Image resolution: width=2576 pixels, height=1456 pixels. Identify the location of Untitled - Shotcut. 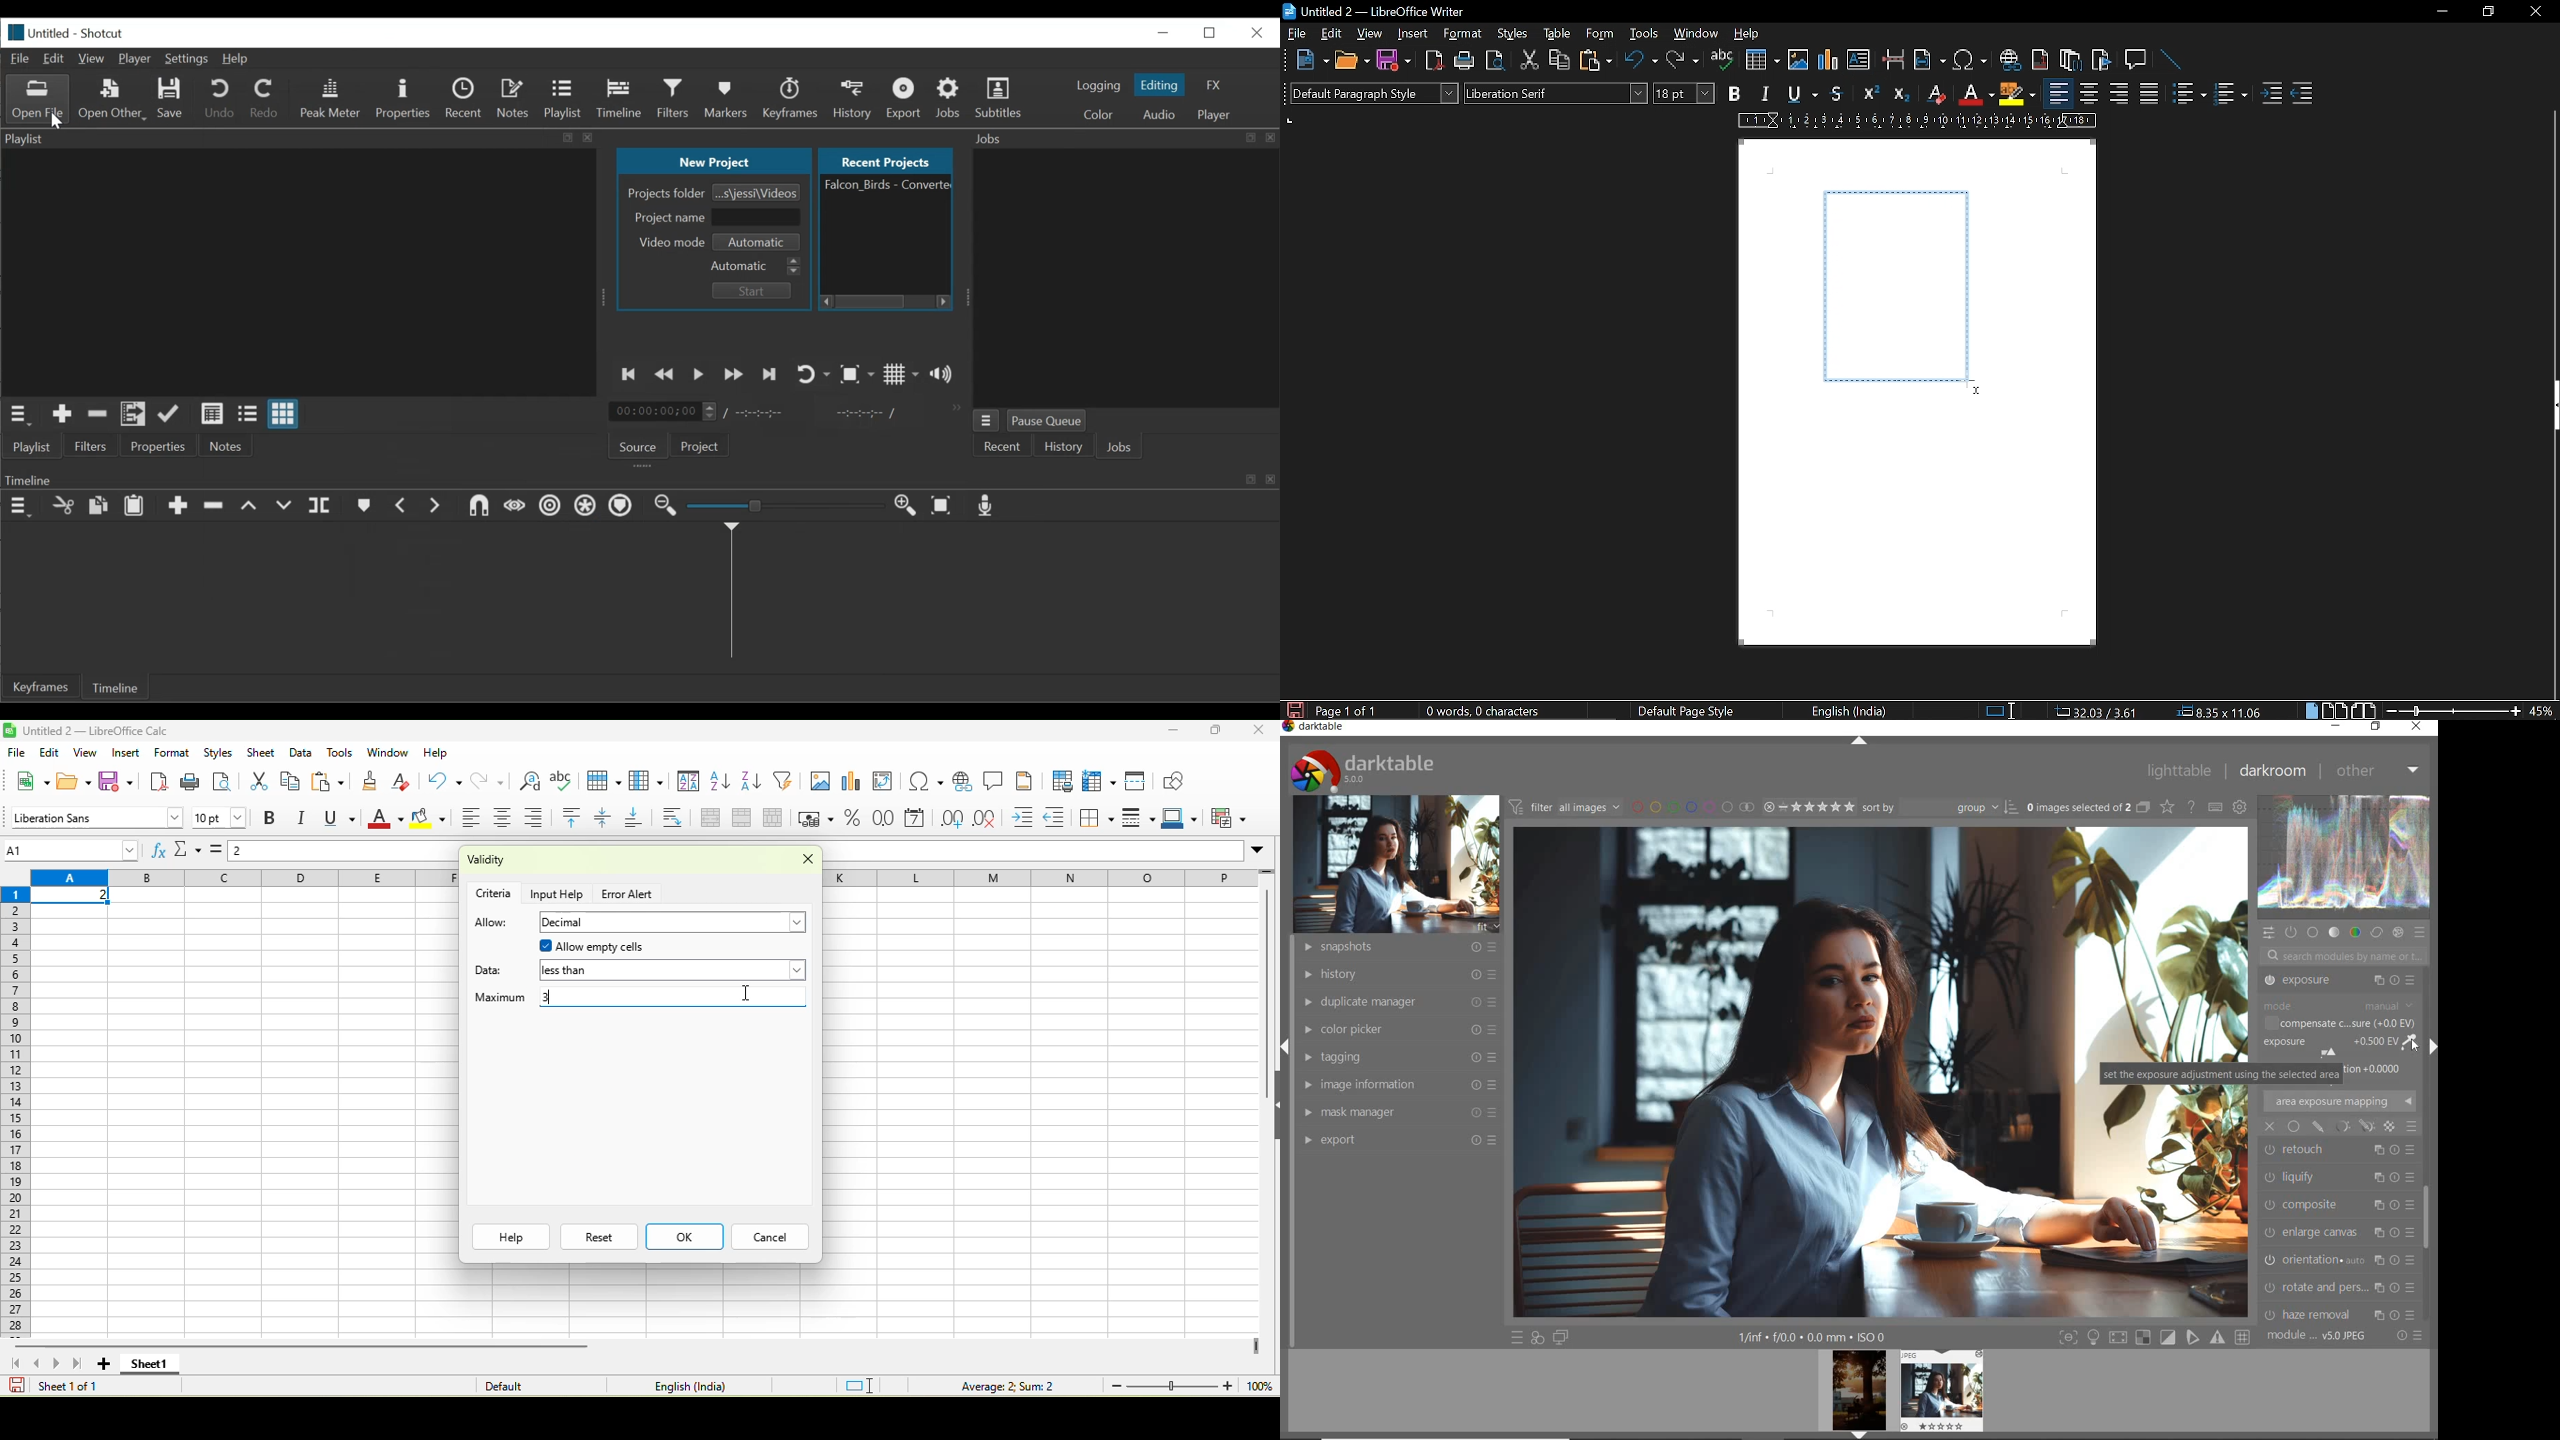
(81, 33).